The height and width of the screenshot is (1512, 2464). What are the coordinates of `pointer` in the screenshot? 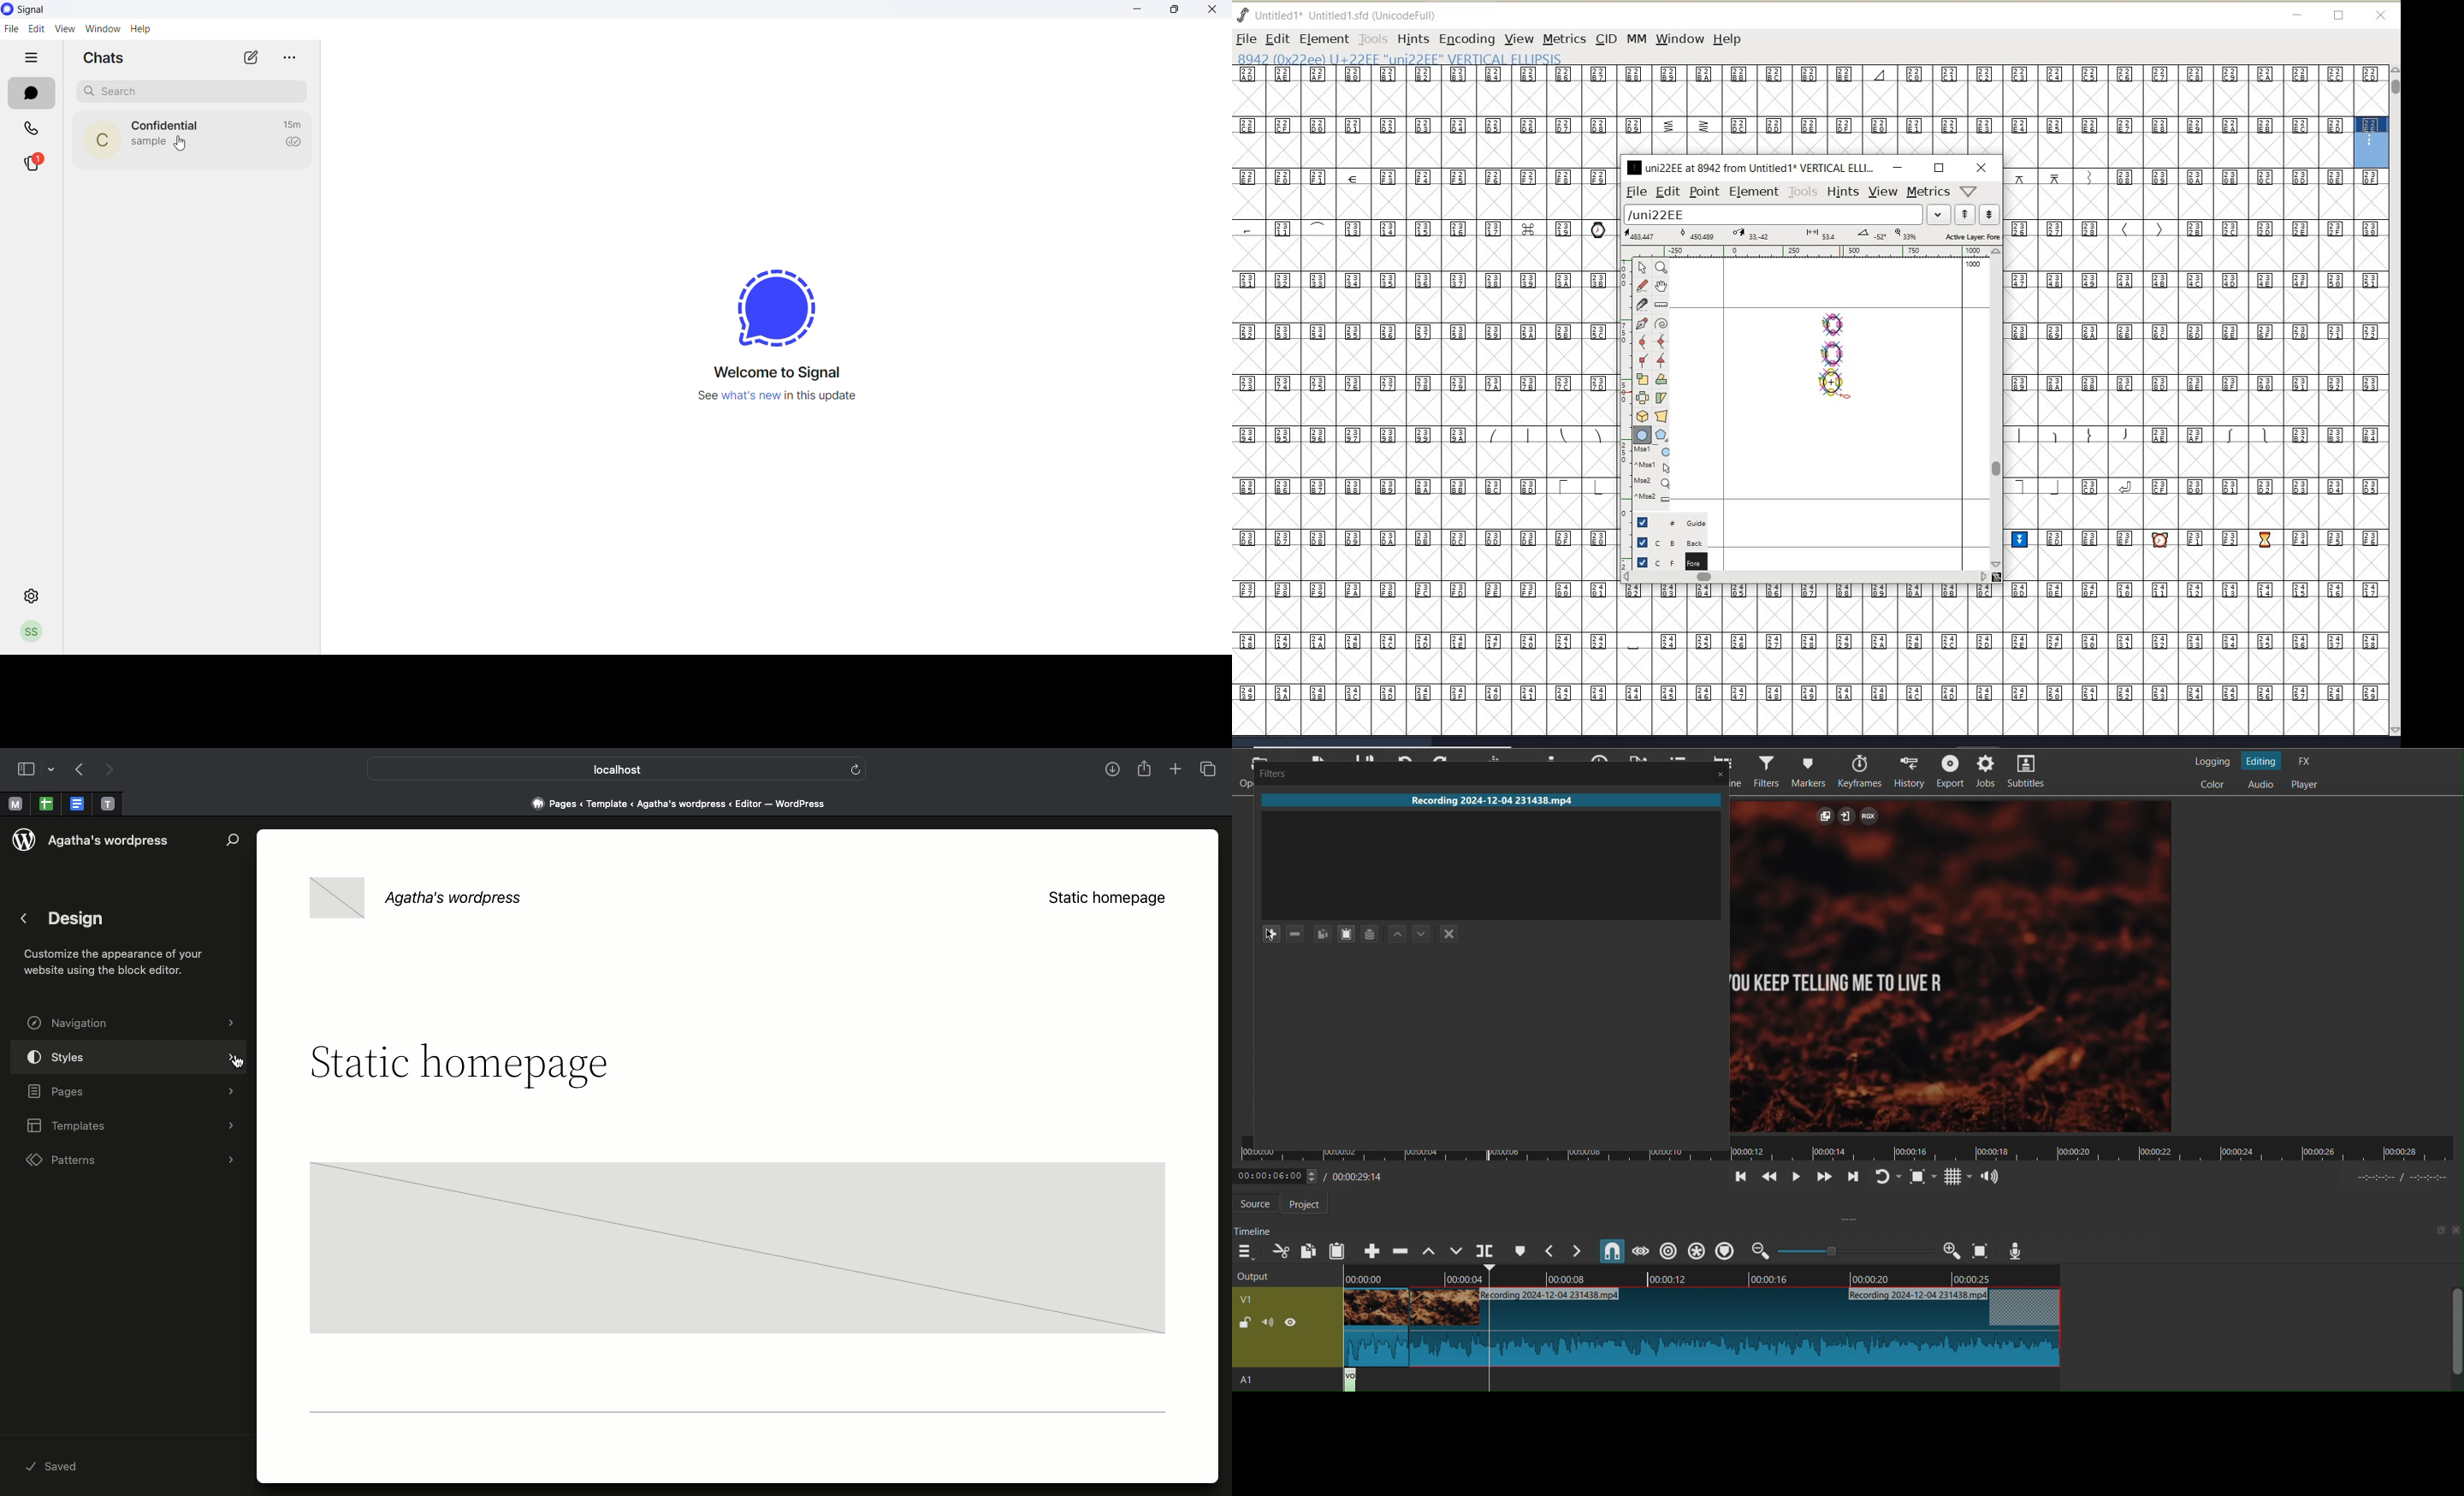 It's located at (1643, 268).